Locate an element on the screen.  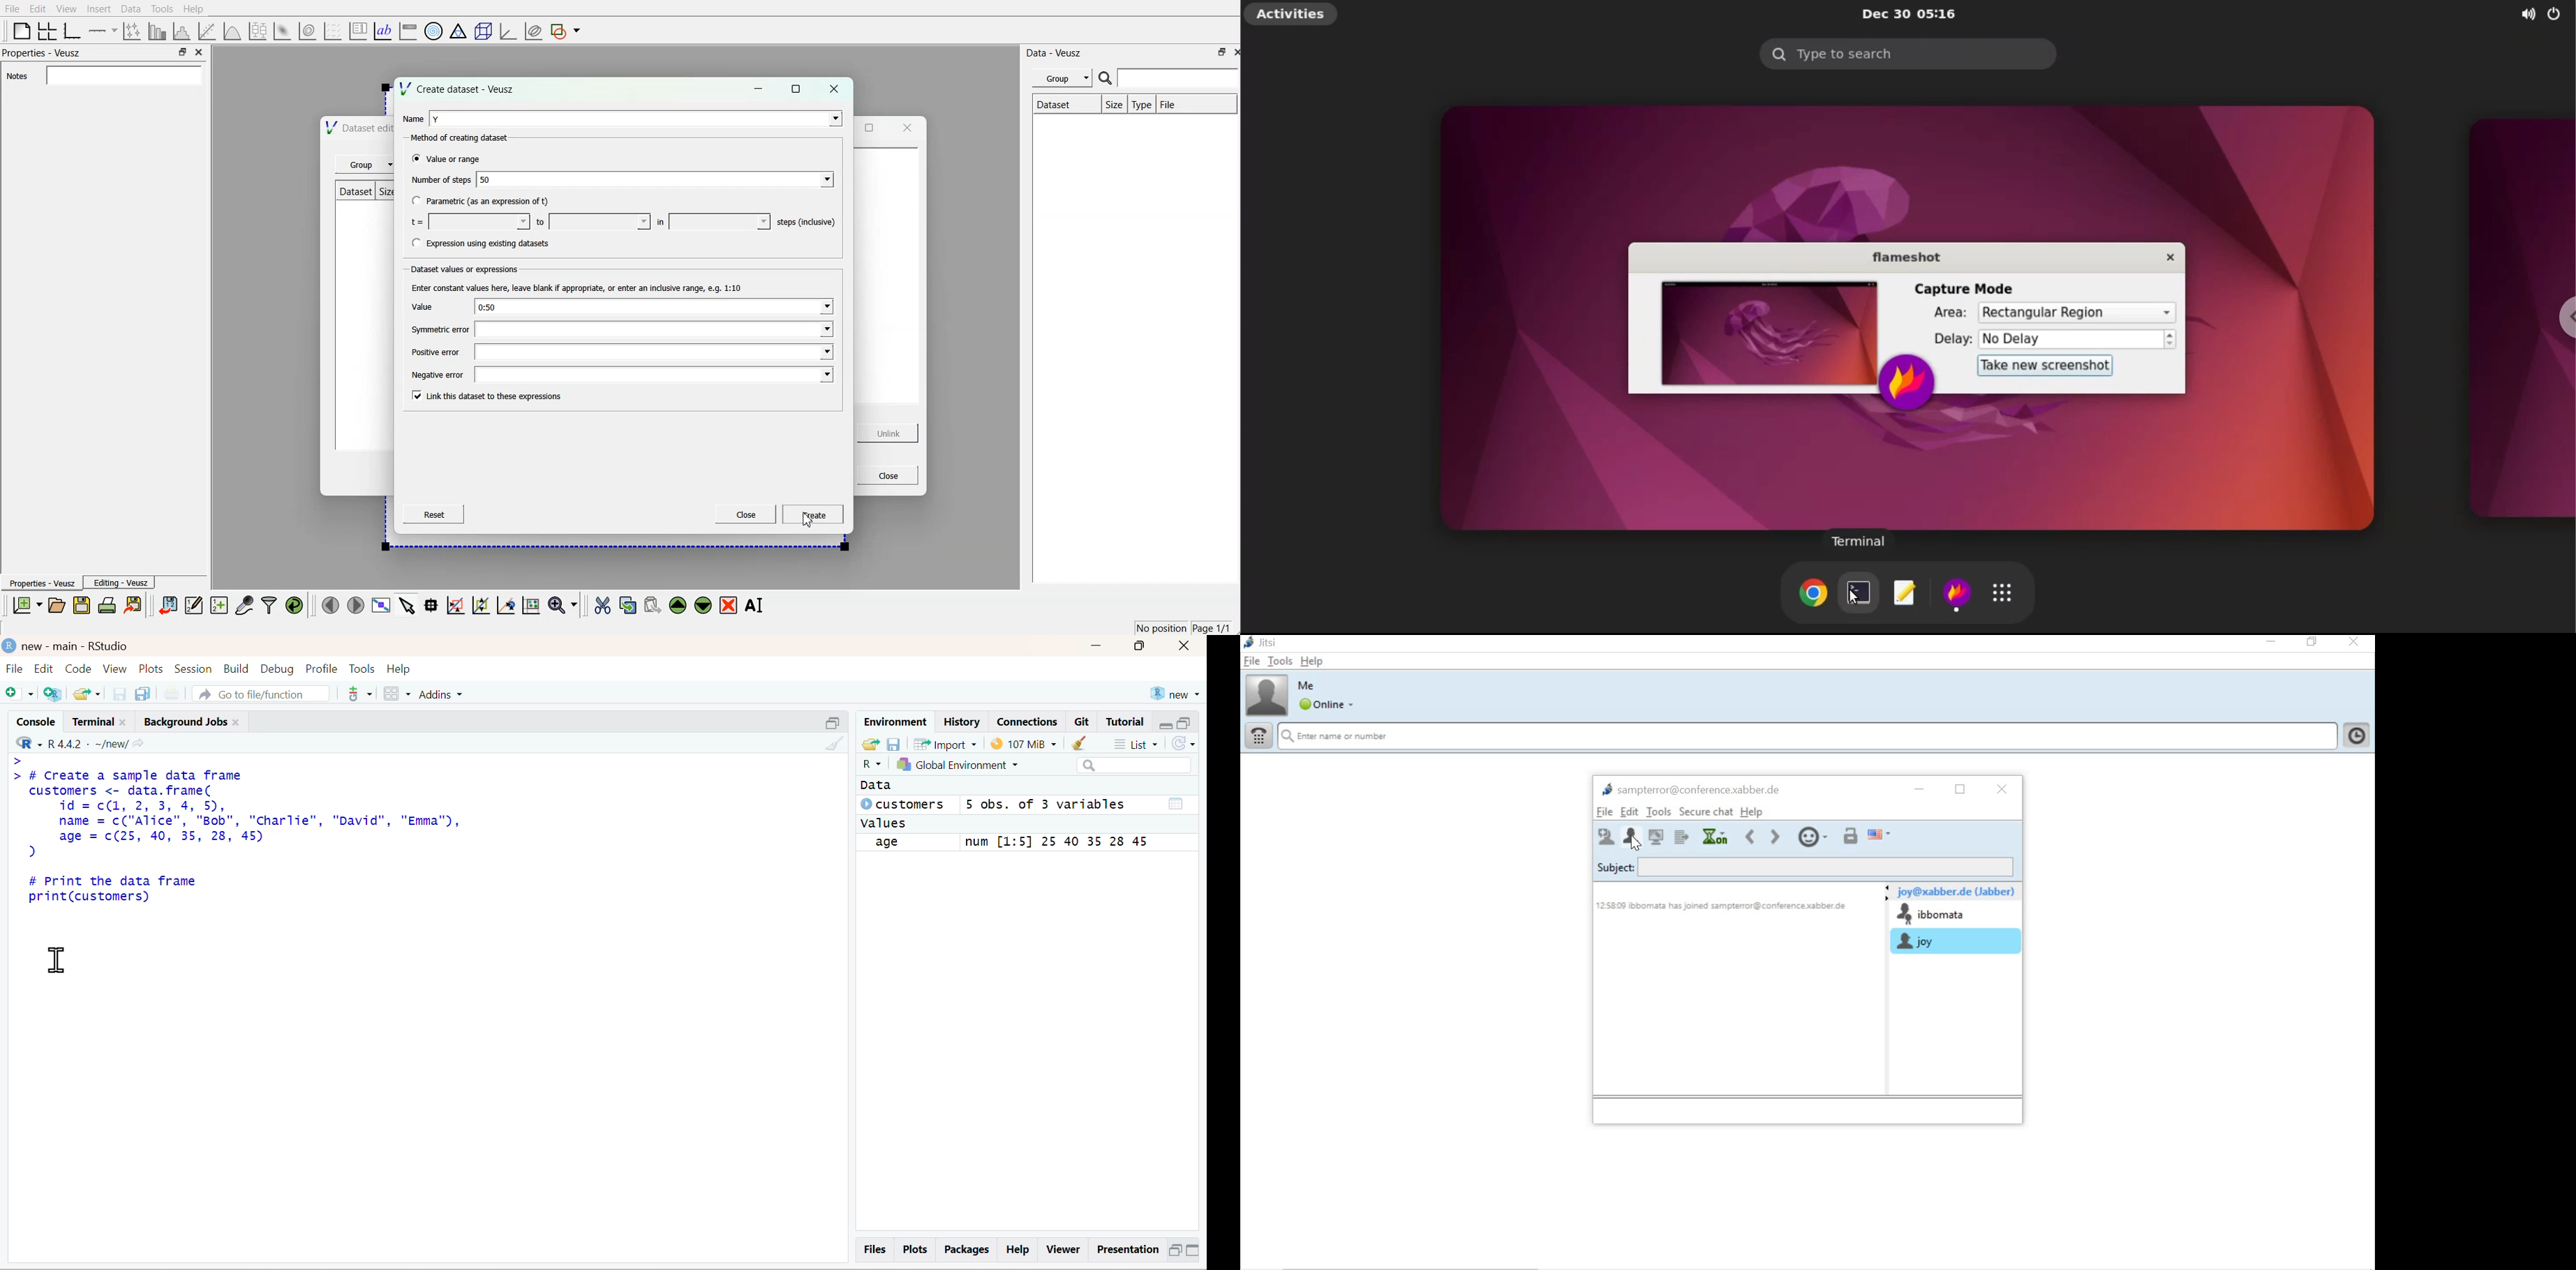
values is located at coordinates (885, 824).